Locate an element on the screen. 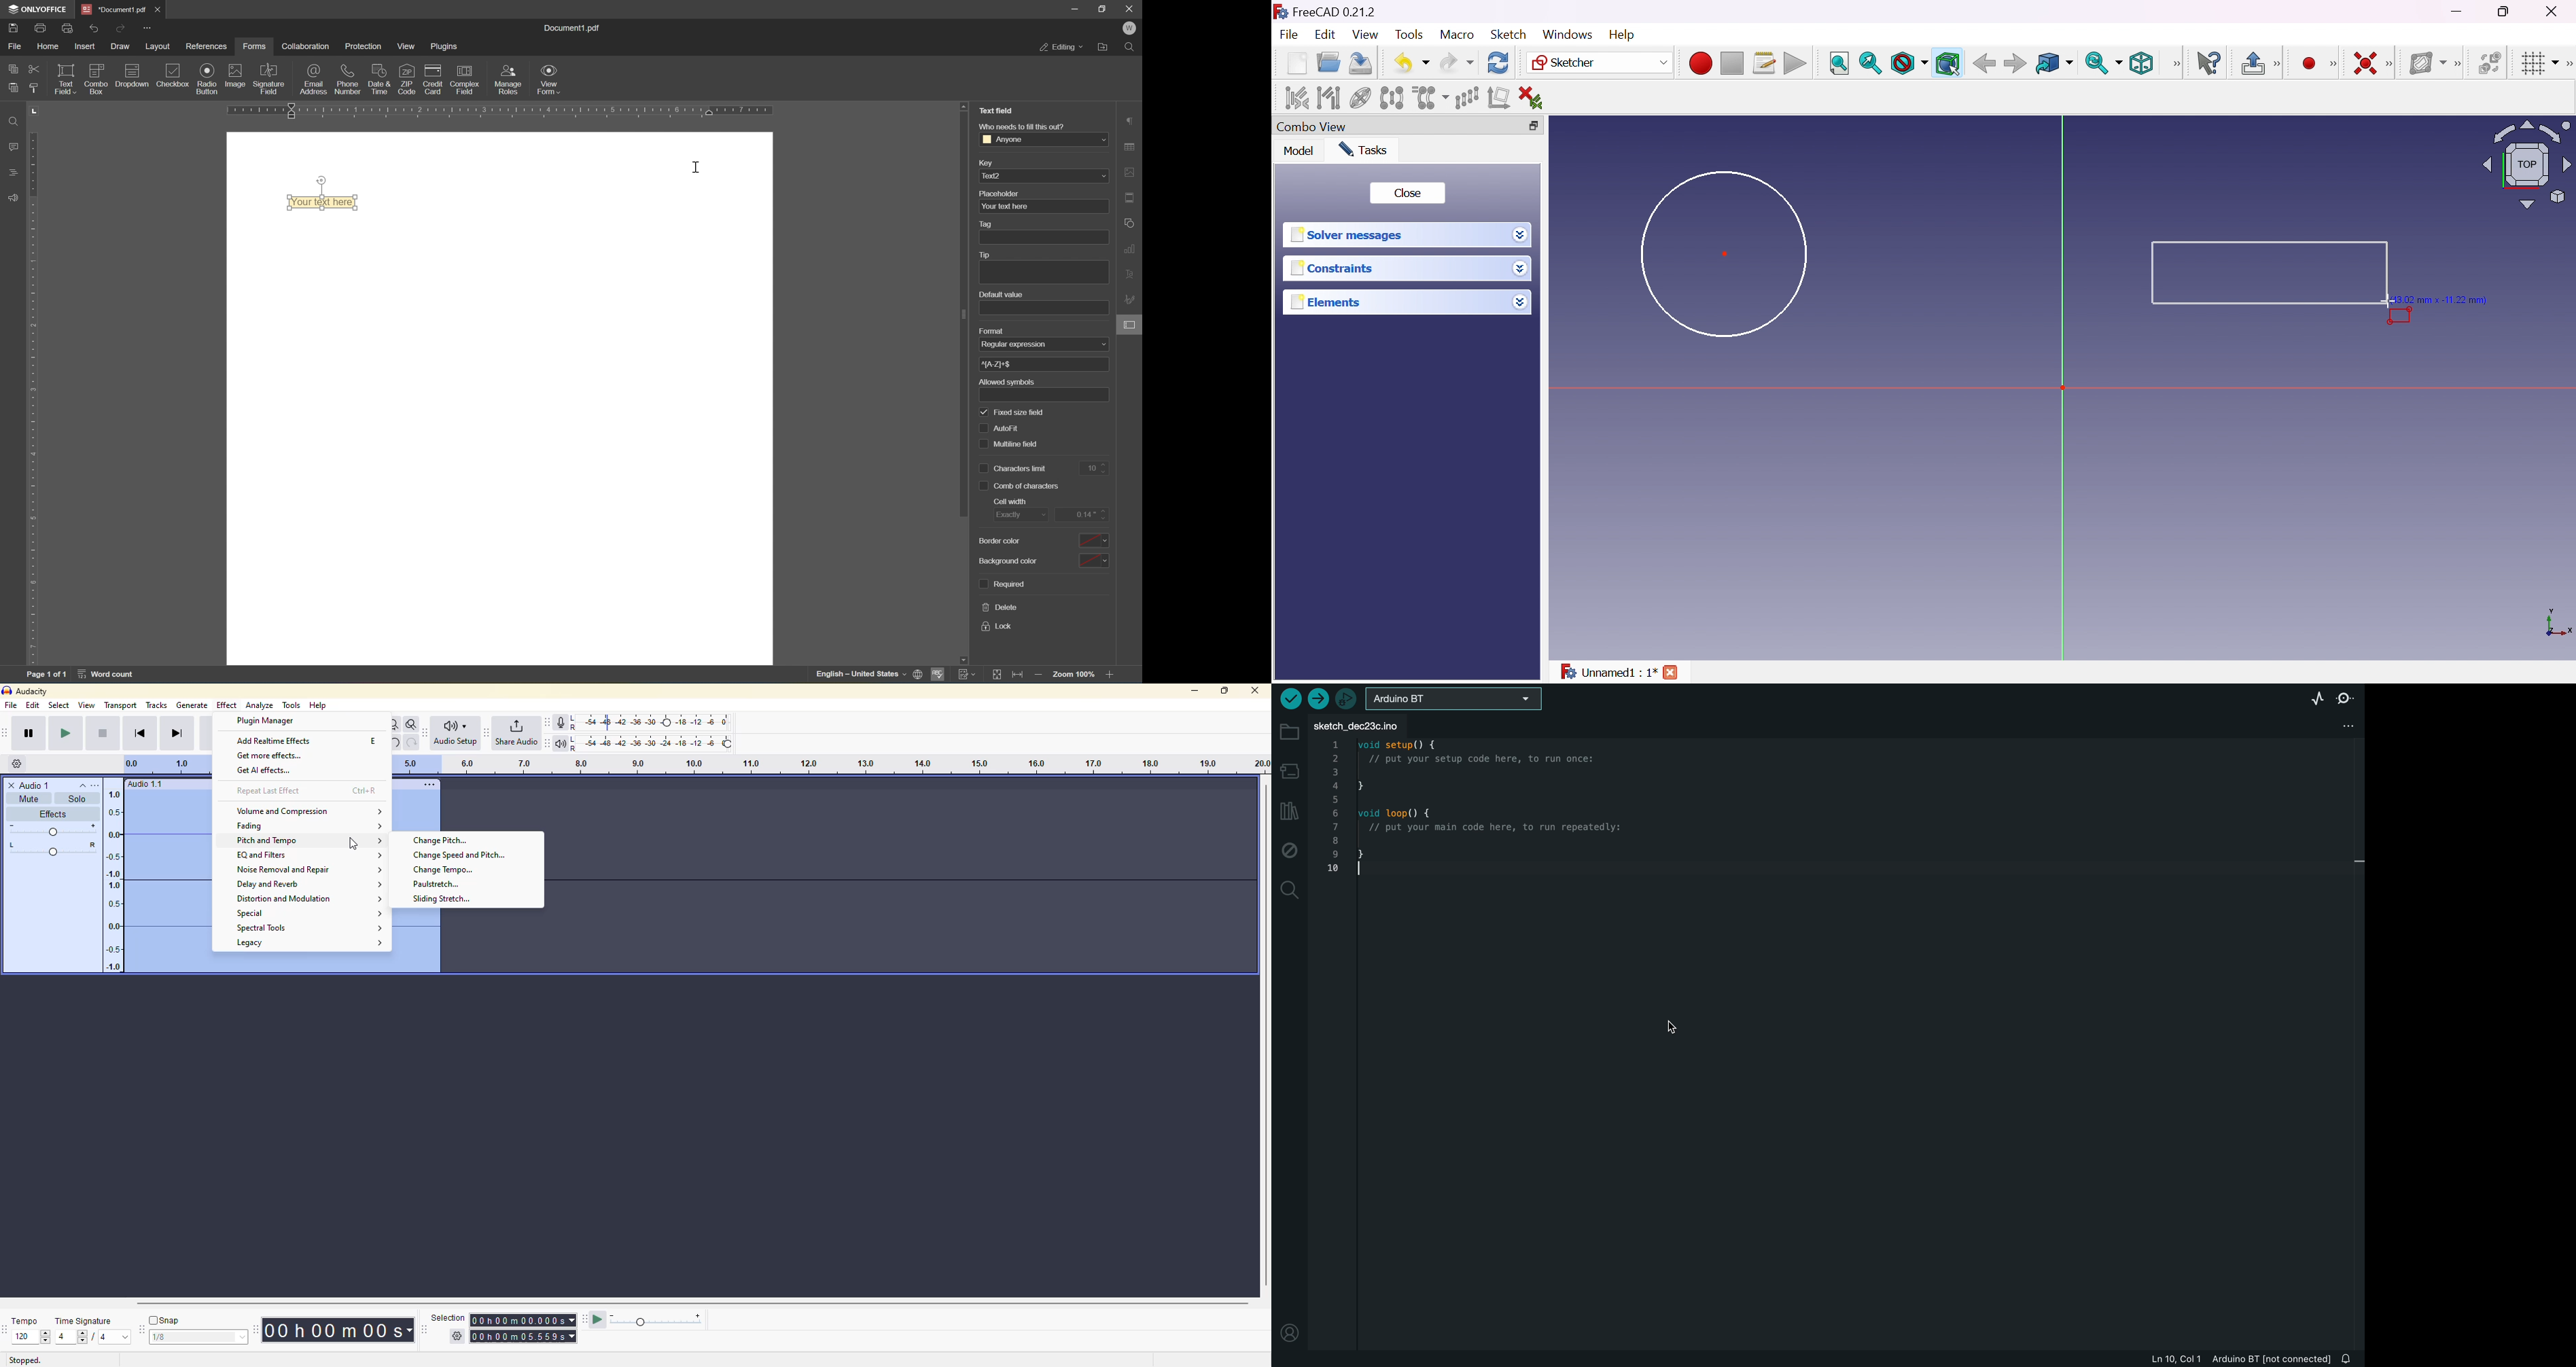 The width and height of the screenshot is (2576, 1372). play is located at coordinates (66, 733).